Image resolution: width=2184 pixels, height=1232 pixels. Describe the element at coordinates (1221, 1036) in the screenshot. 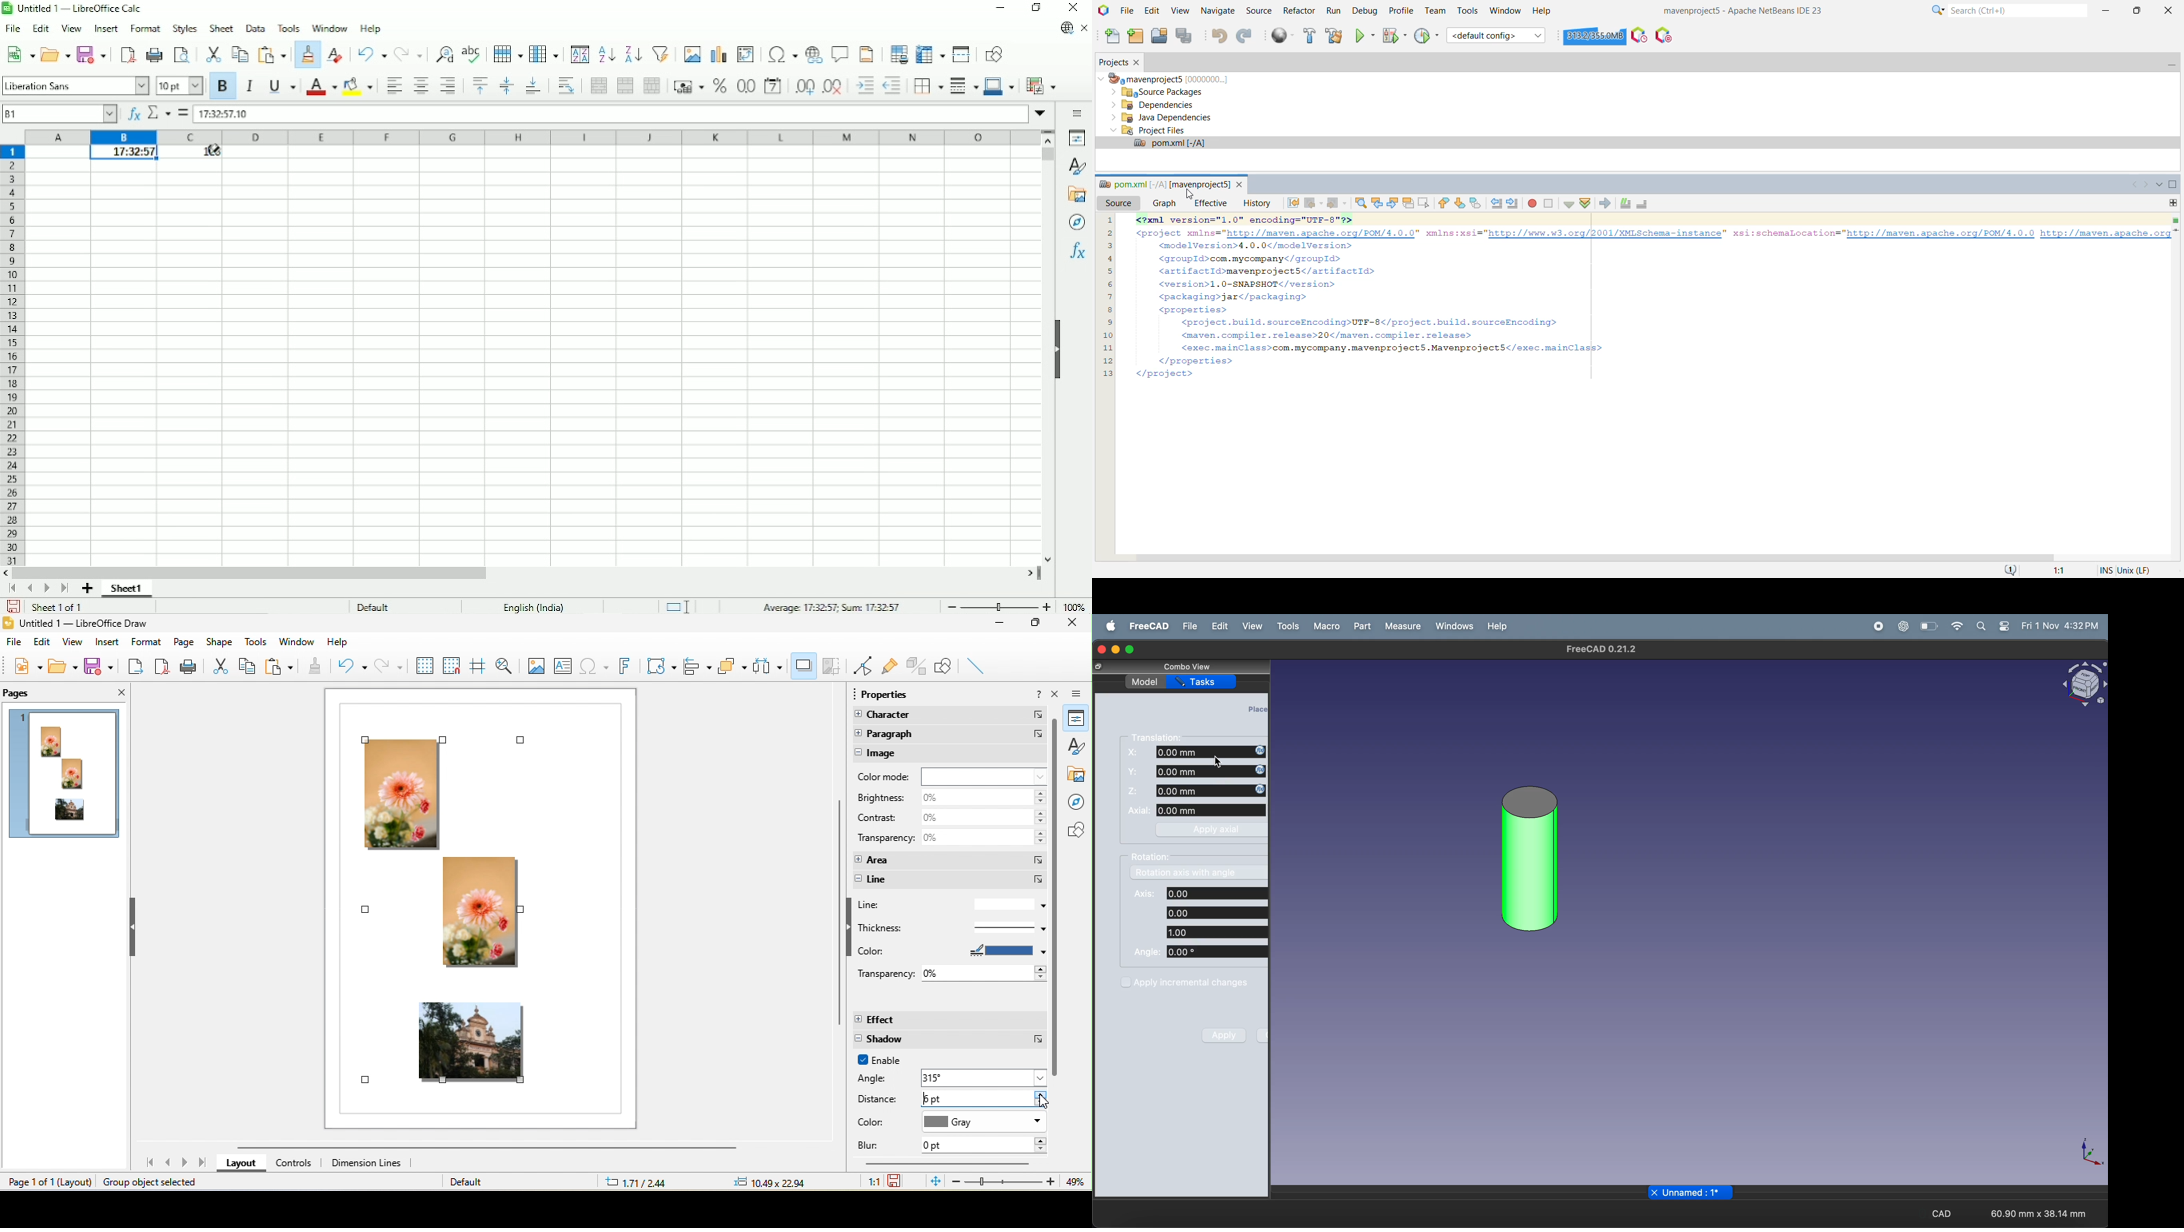

I see `apply` at that location.